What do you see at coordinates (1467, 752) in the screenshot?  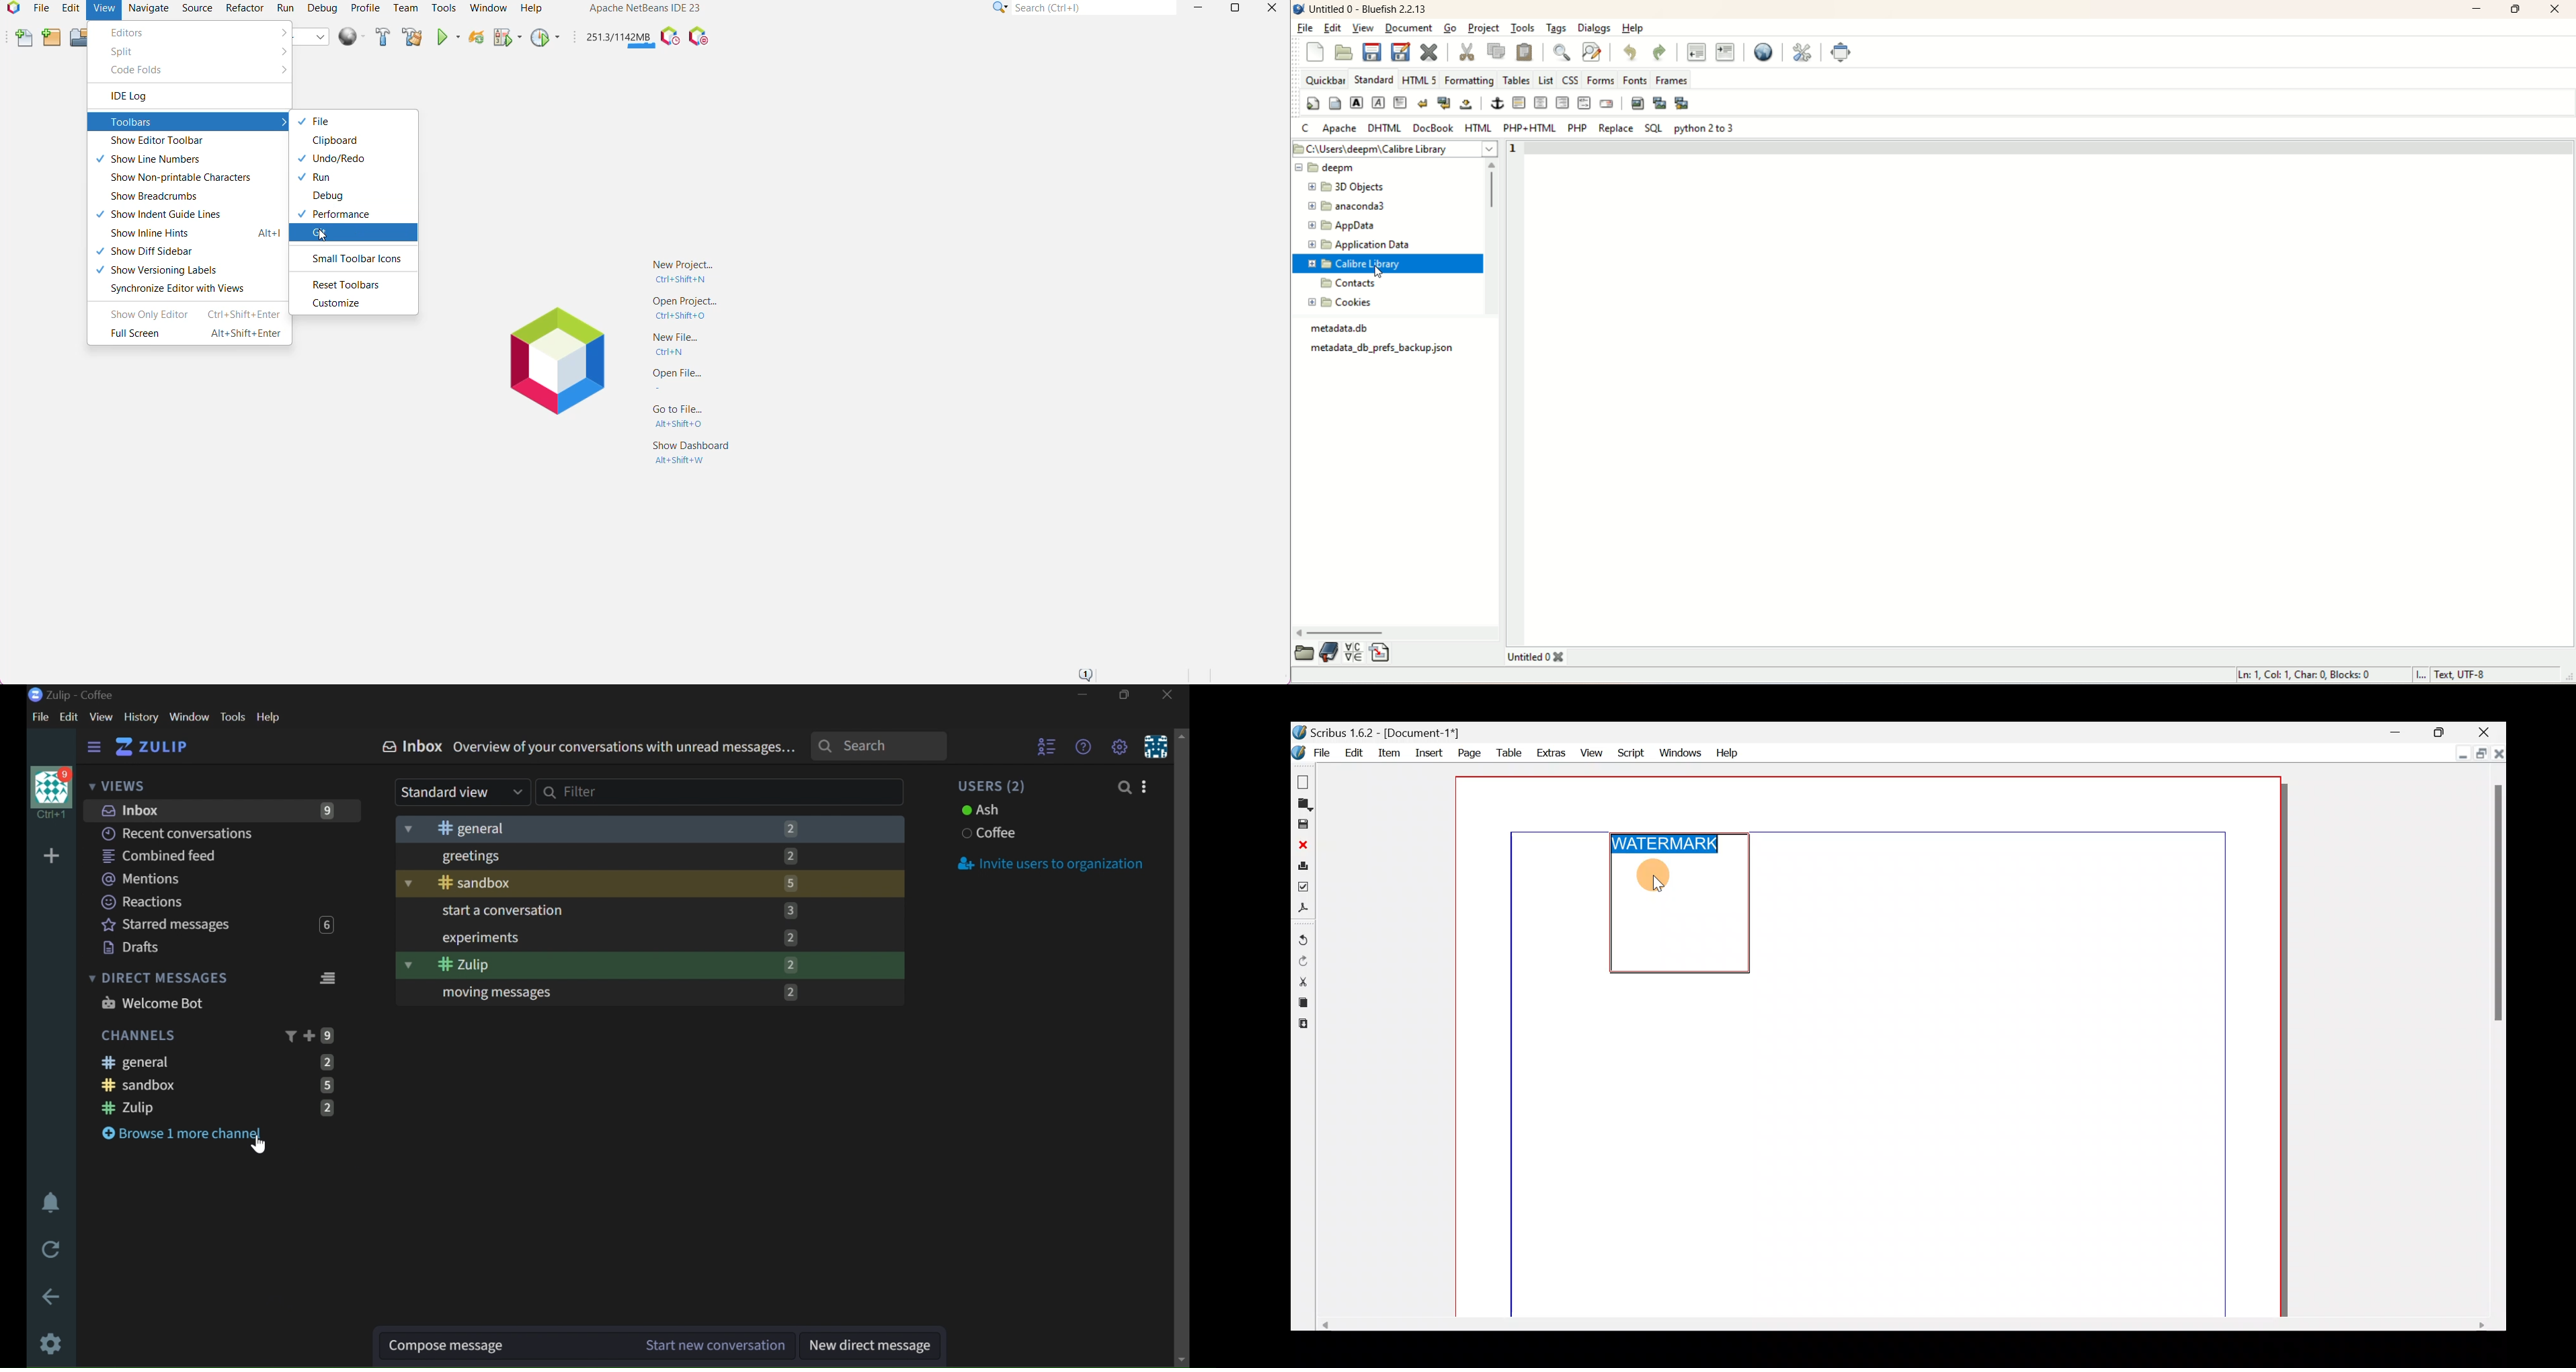 I see `Page` at bounding box center [1467, 752].